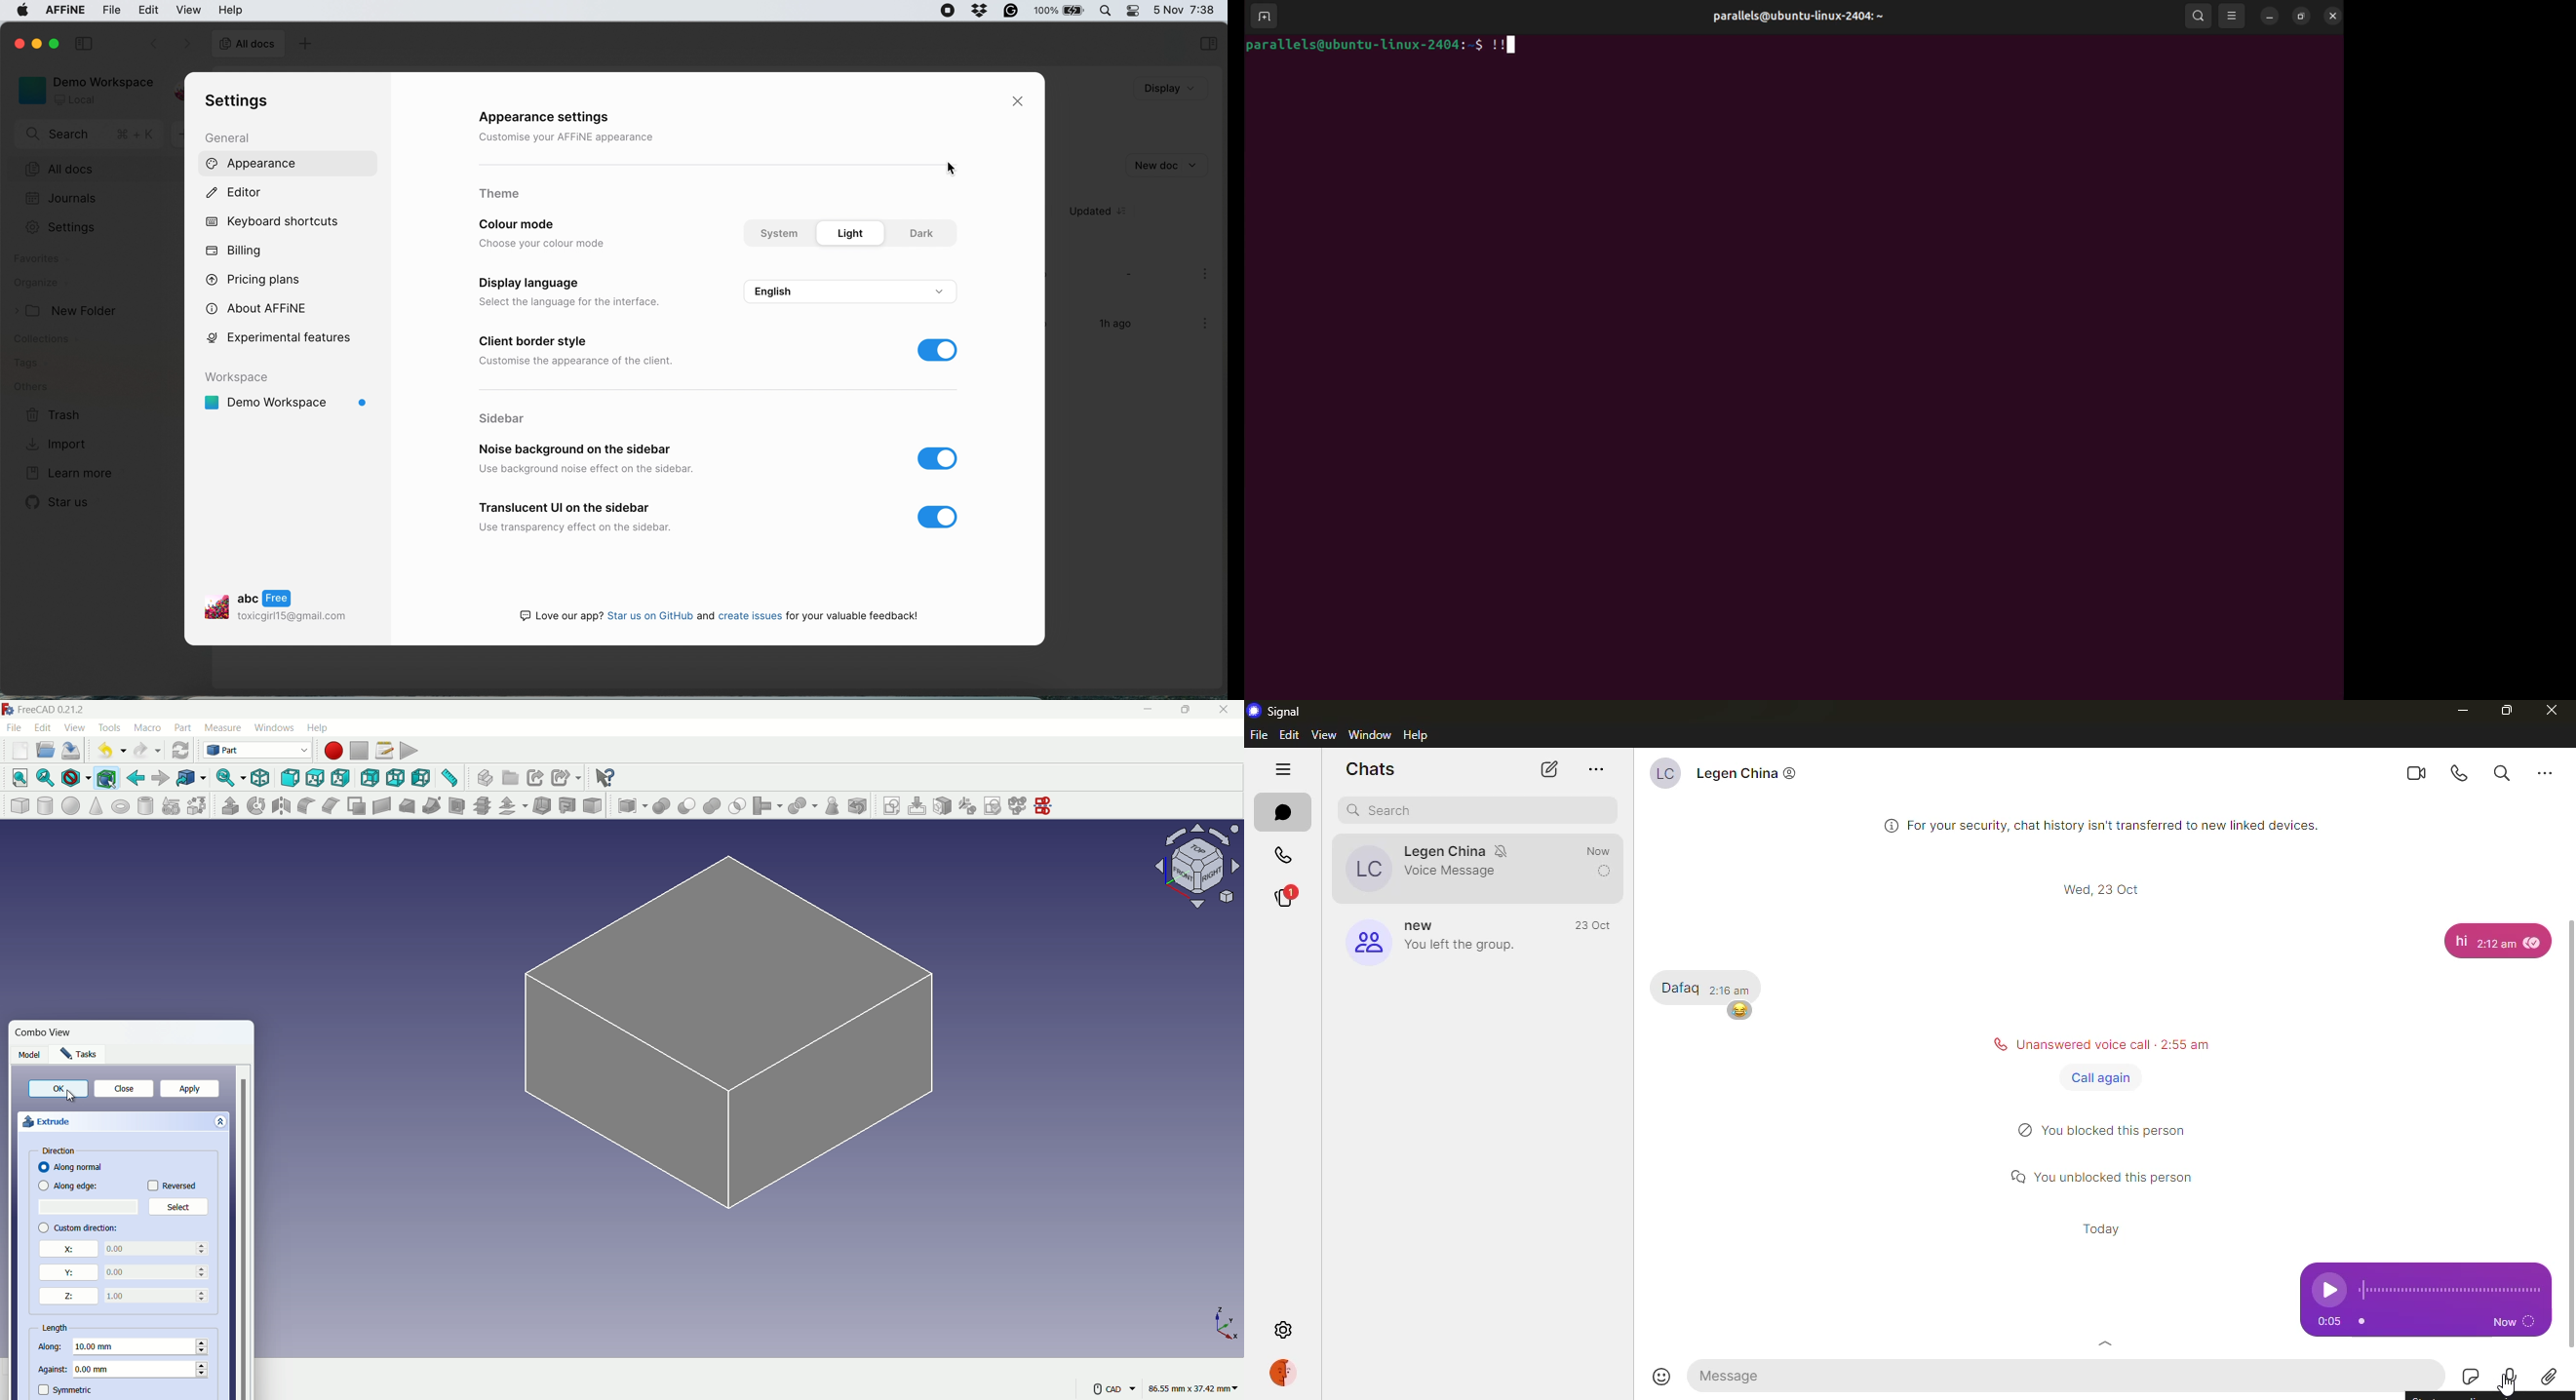  Describe the element at coordinates (275, 727) in the screenshot. I see `windows` at that location.